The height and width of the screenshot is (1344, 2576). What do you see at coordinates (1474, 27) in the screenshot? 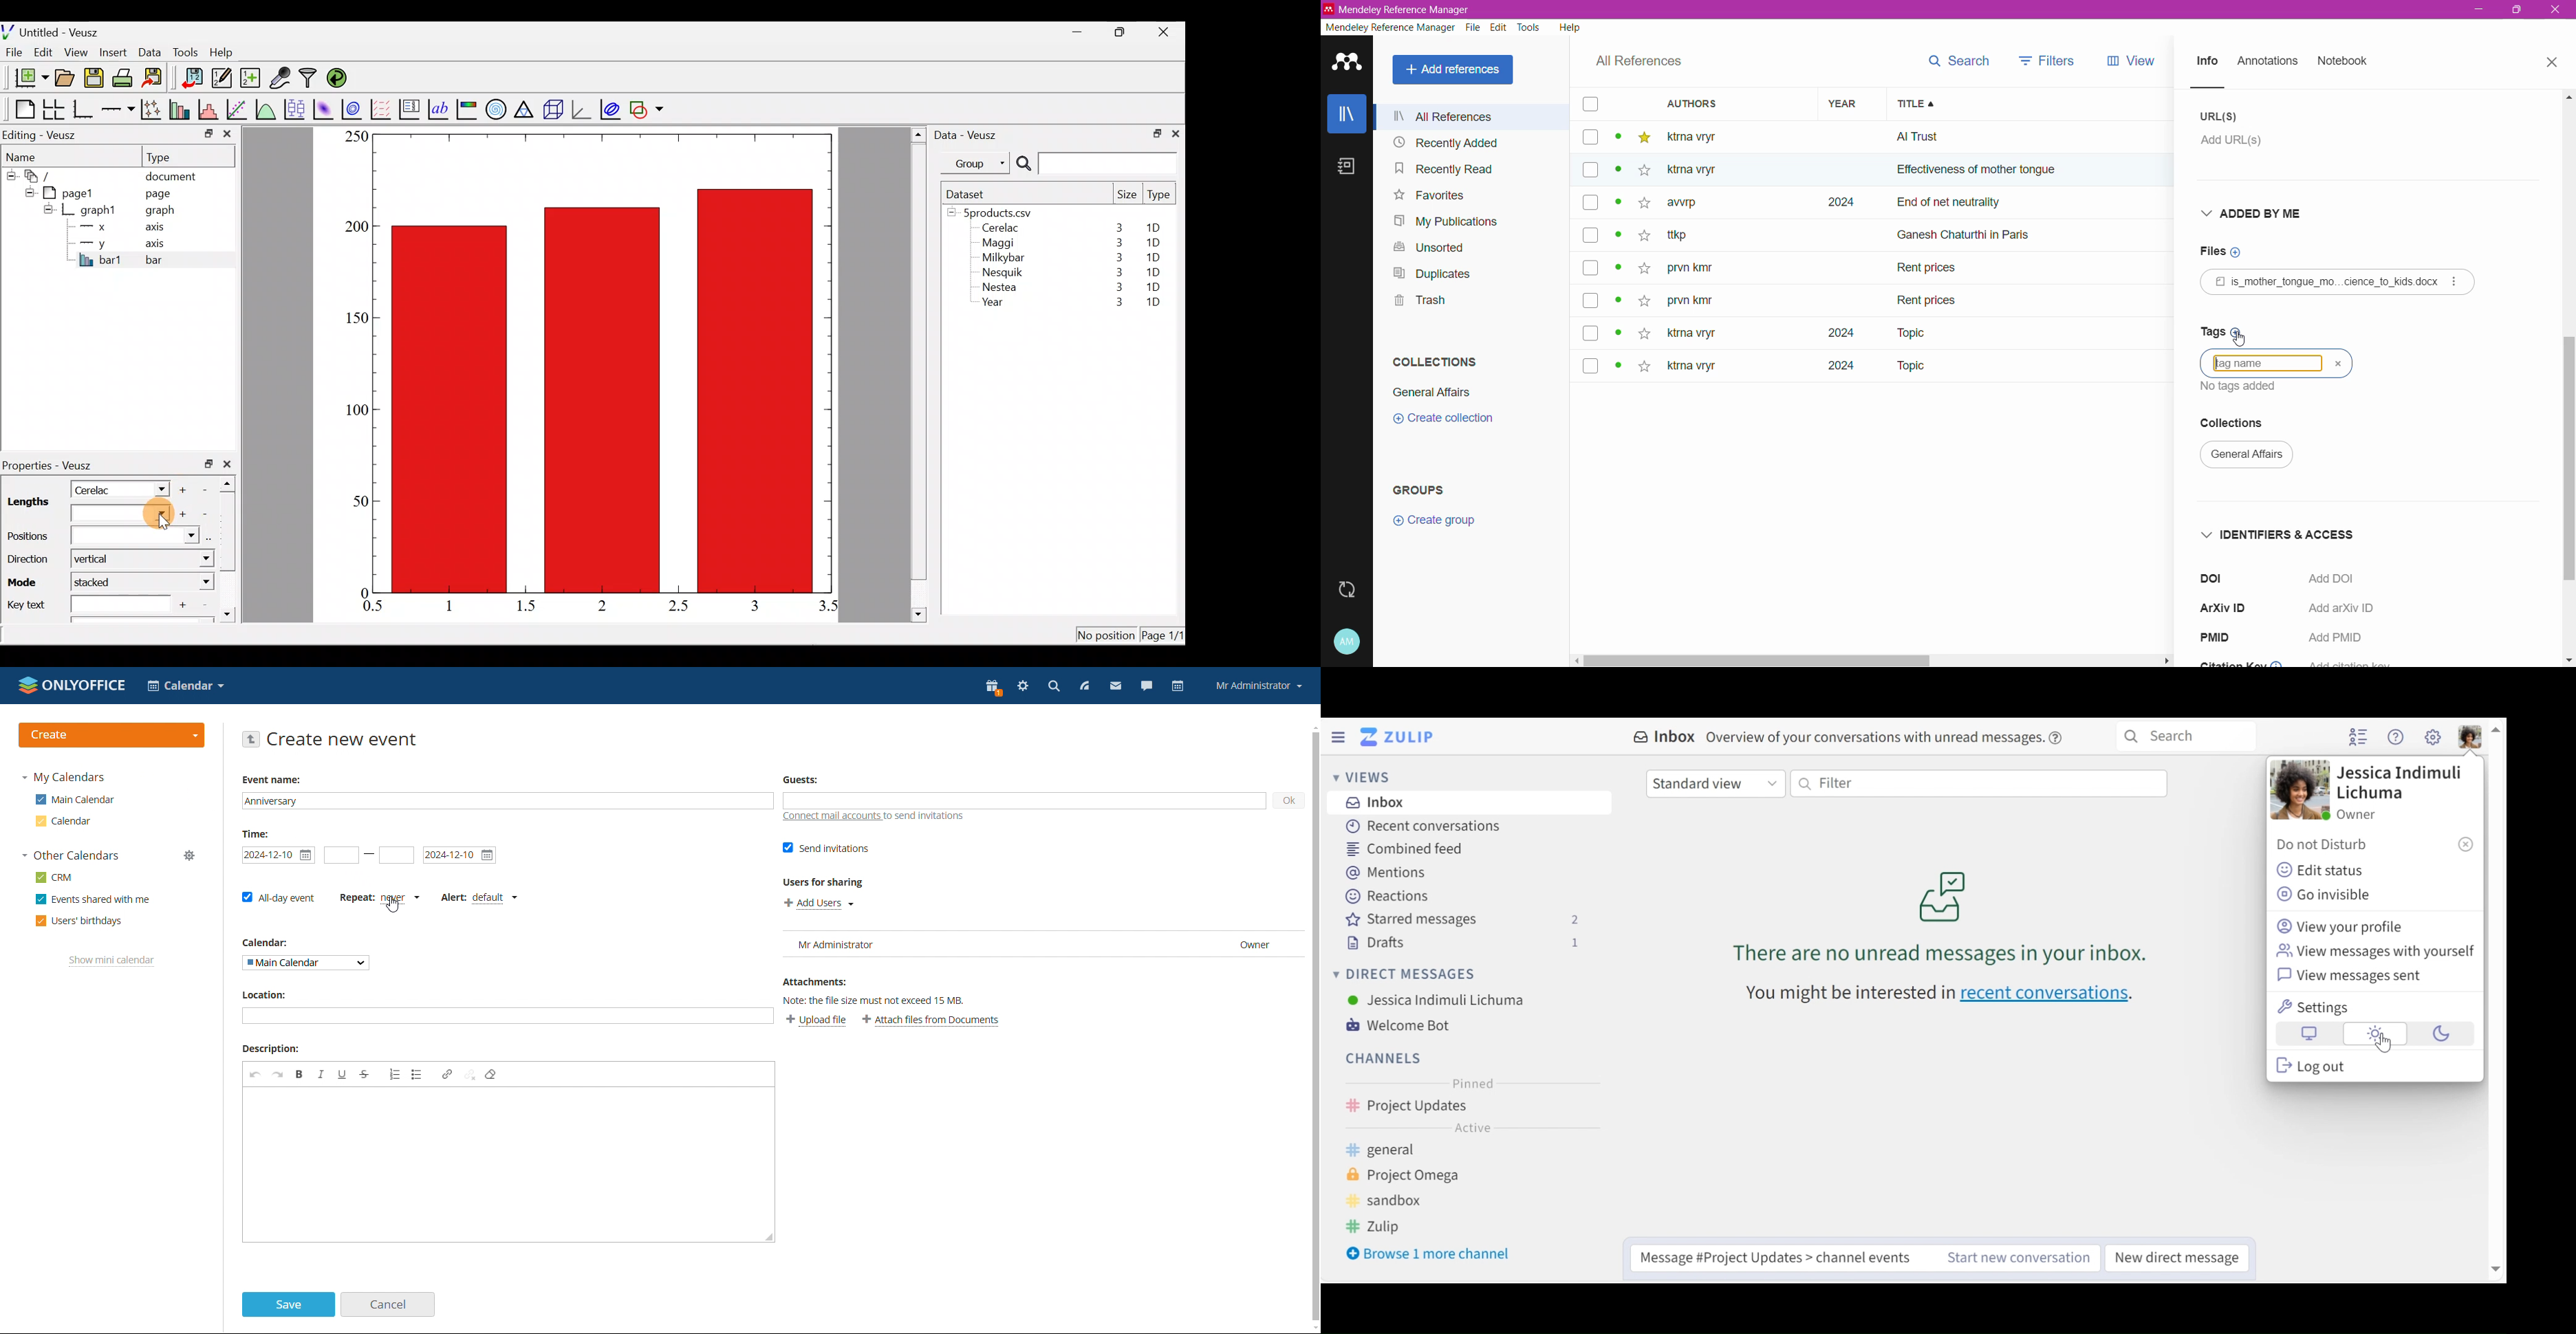
I see `File` at bounding box center [1474, 27].